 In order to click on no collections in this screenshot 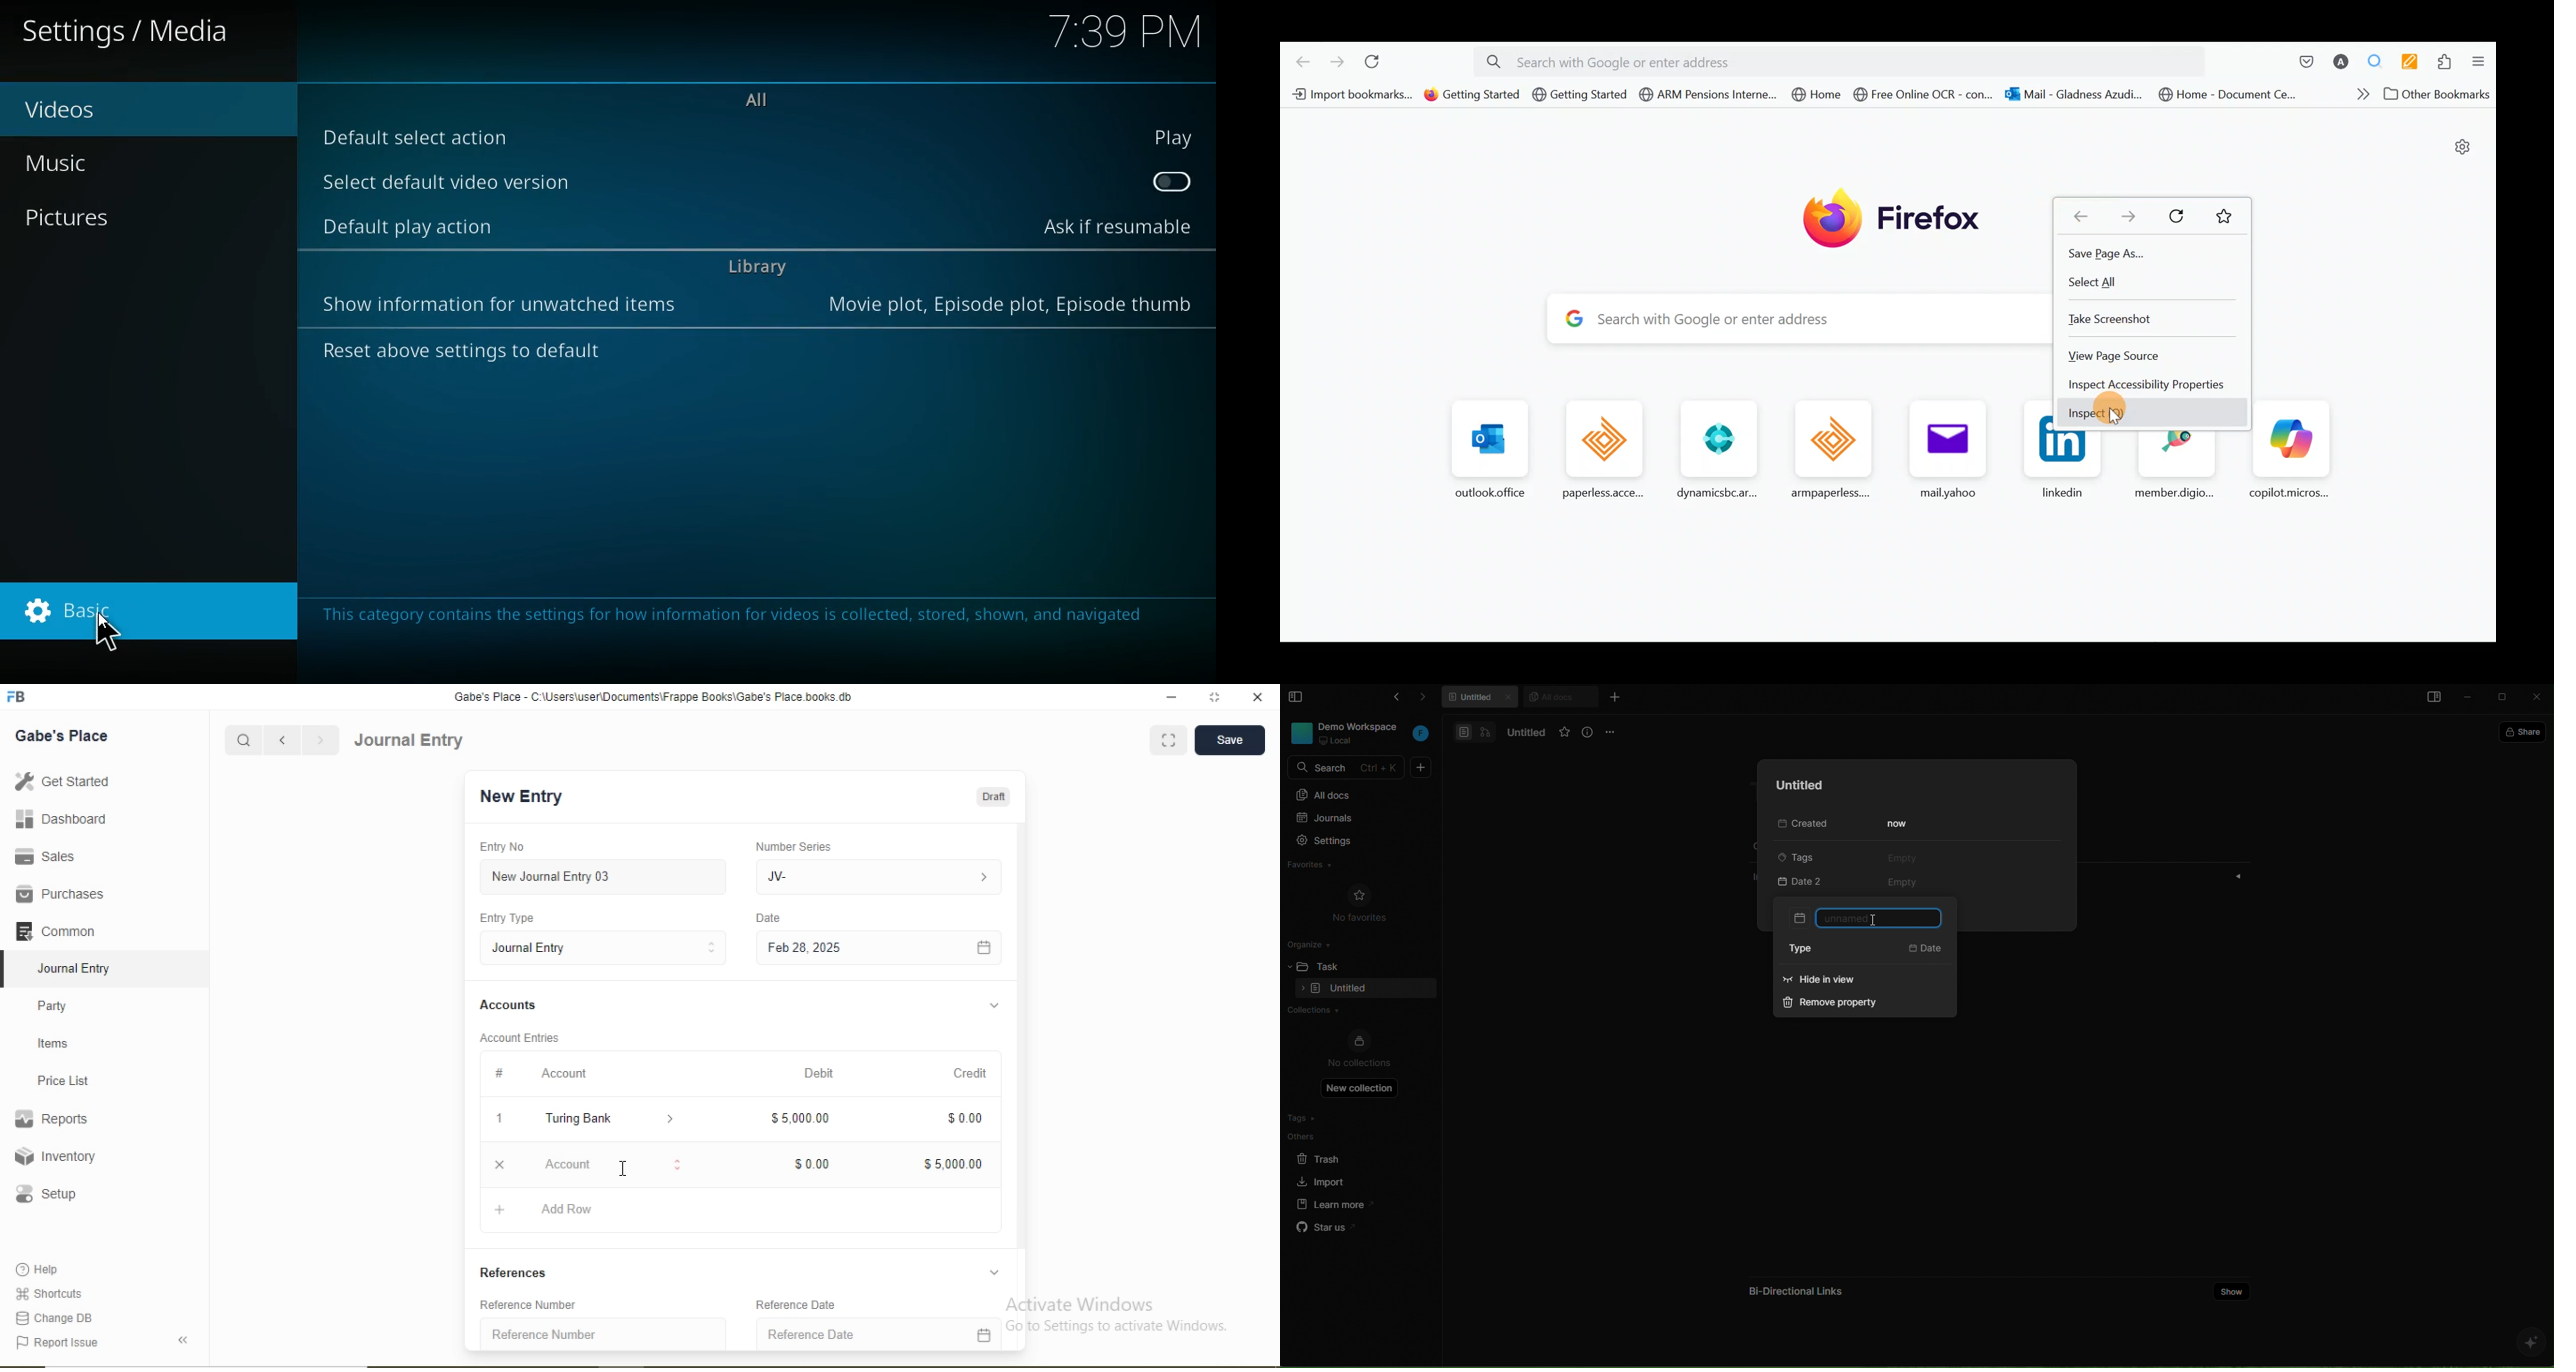, I will do `click(1359, 1050)`.